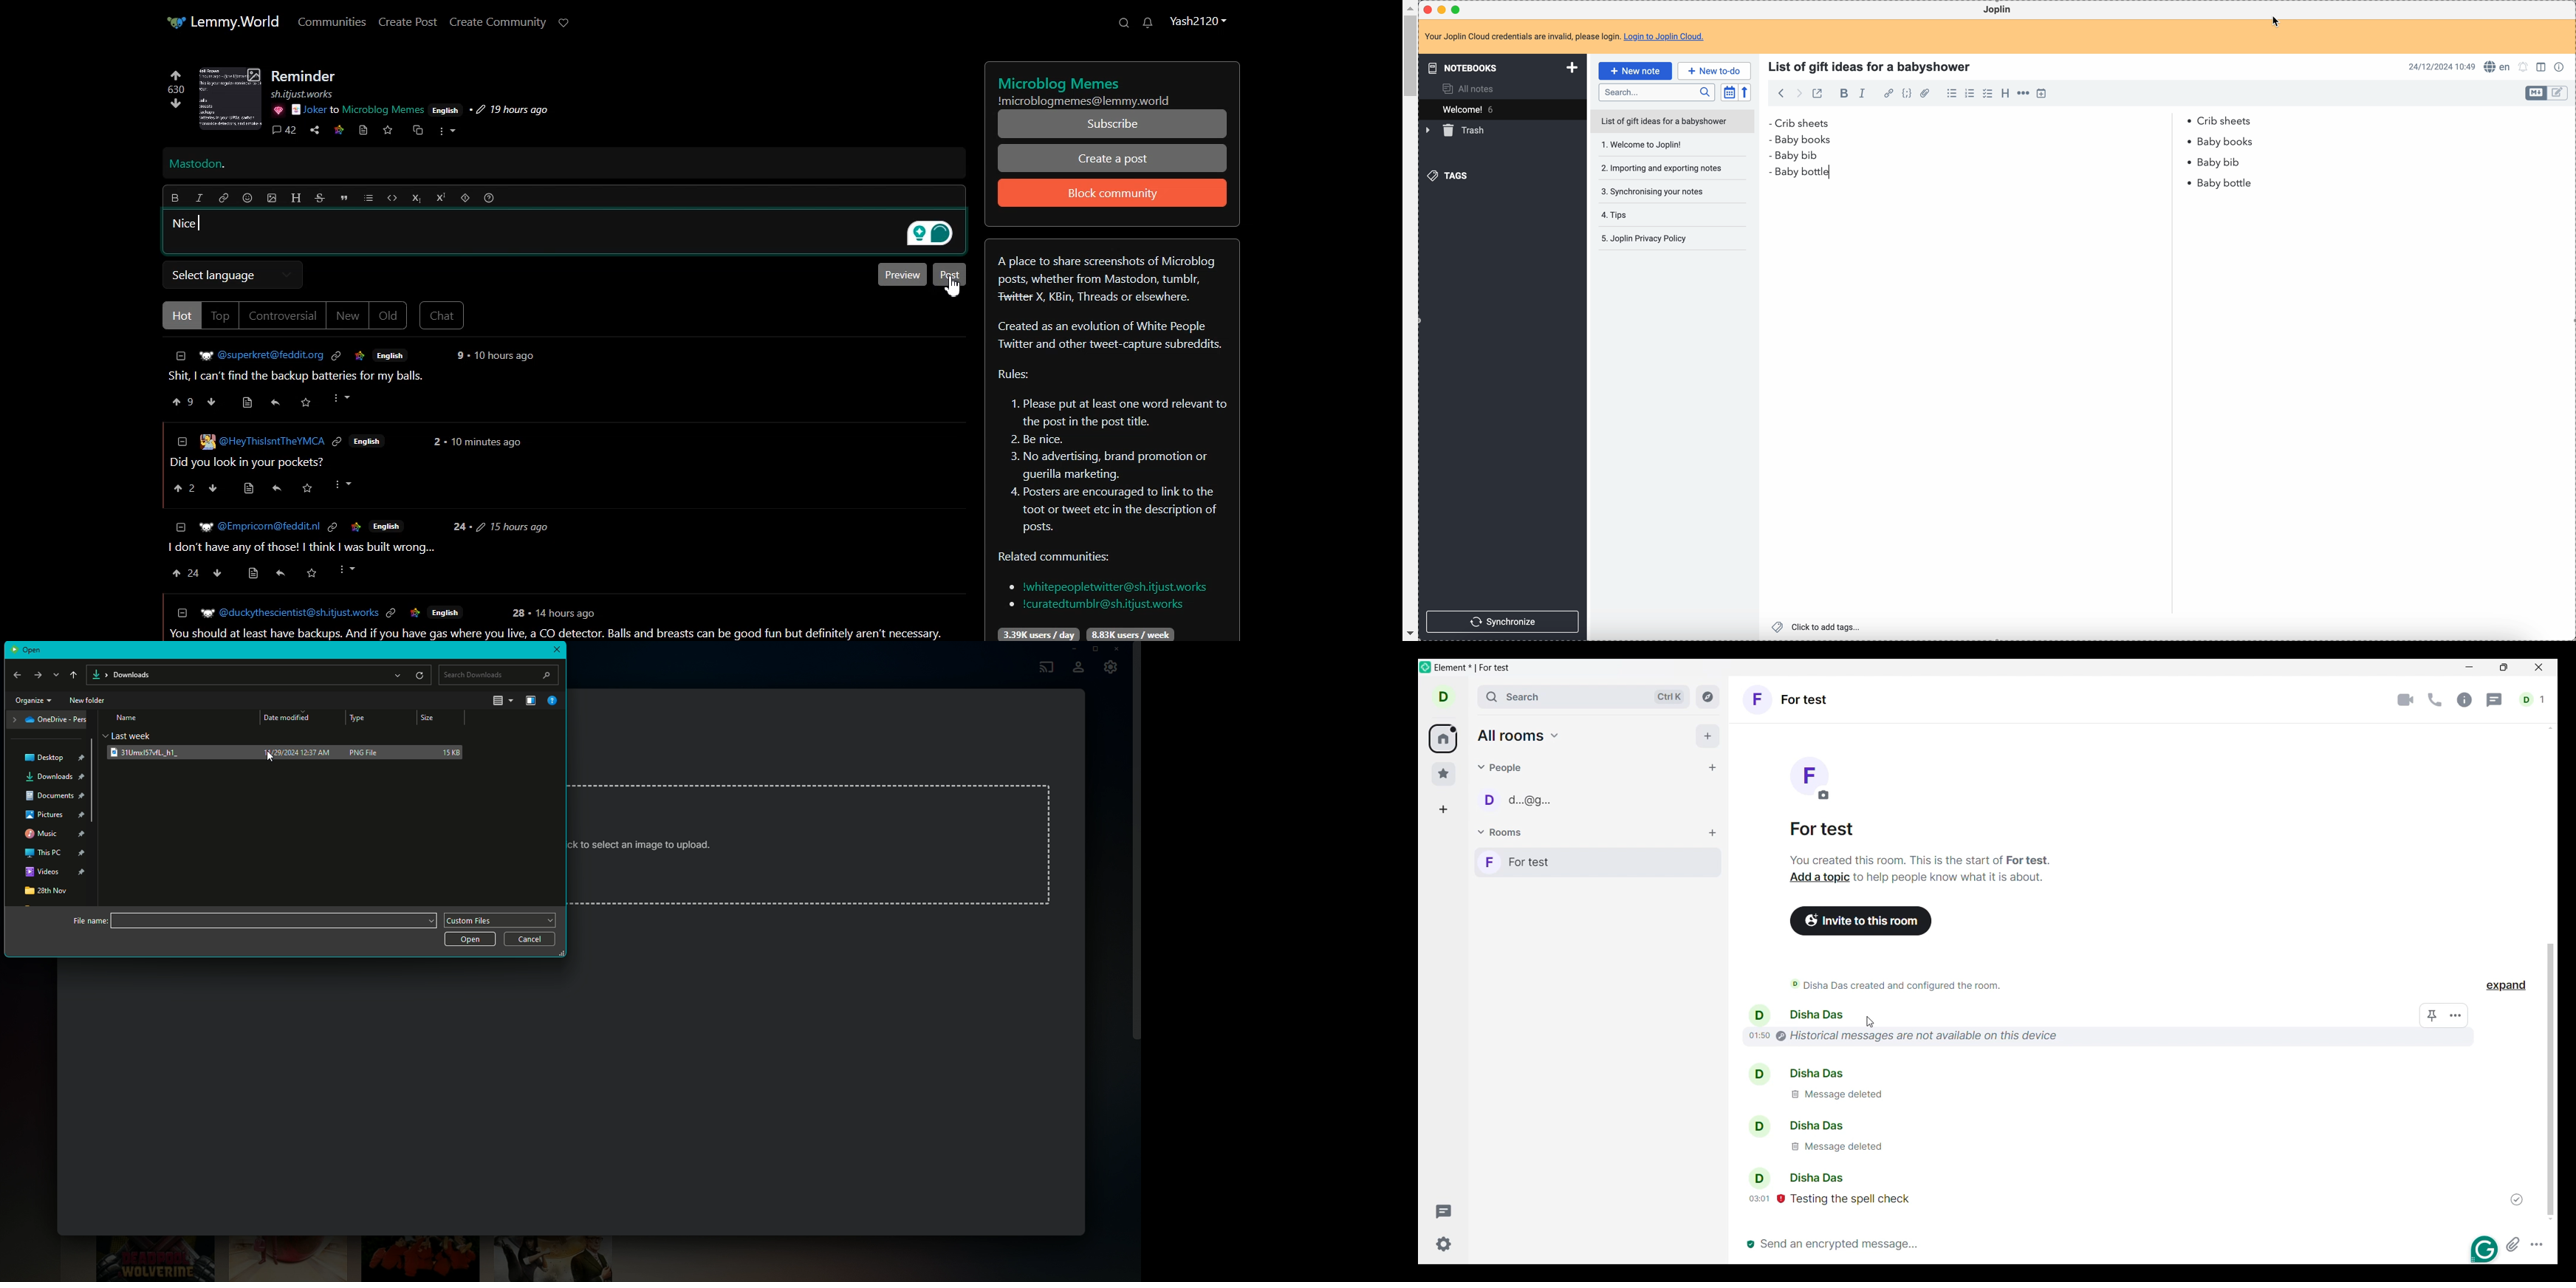 The image size is (2576, 1288). I want to click on italic, so click(1863, 94).